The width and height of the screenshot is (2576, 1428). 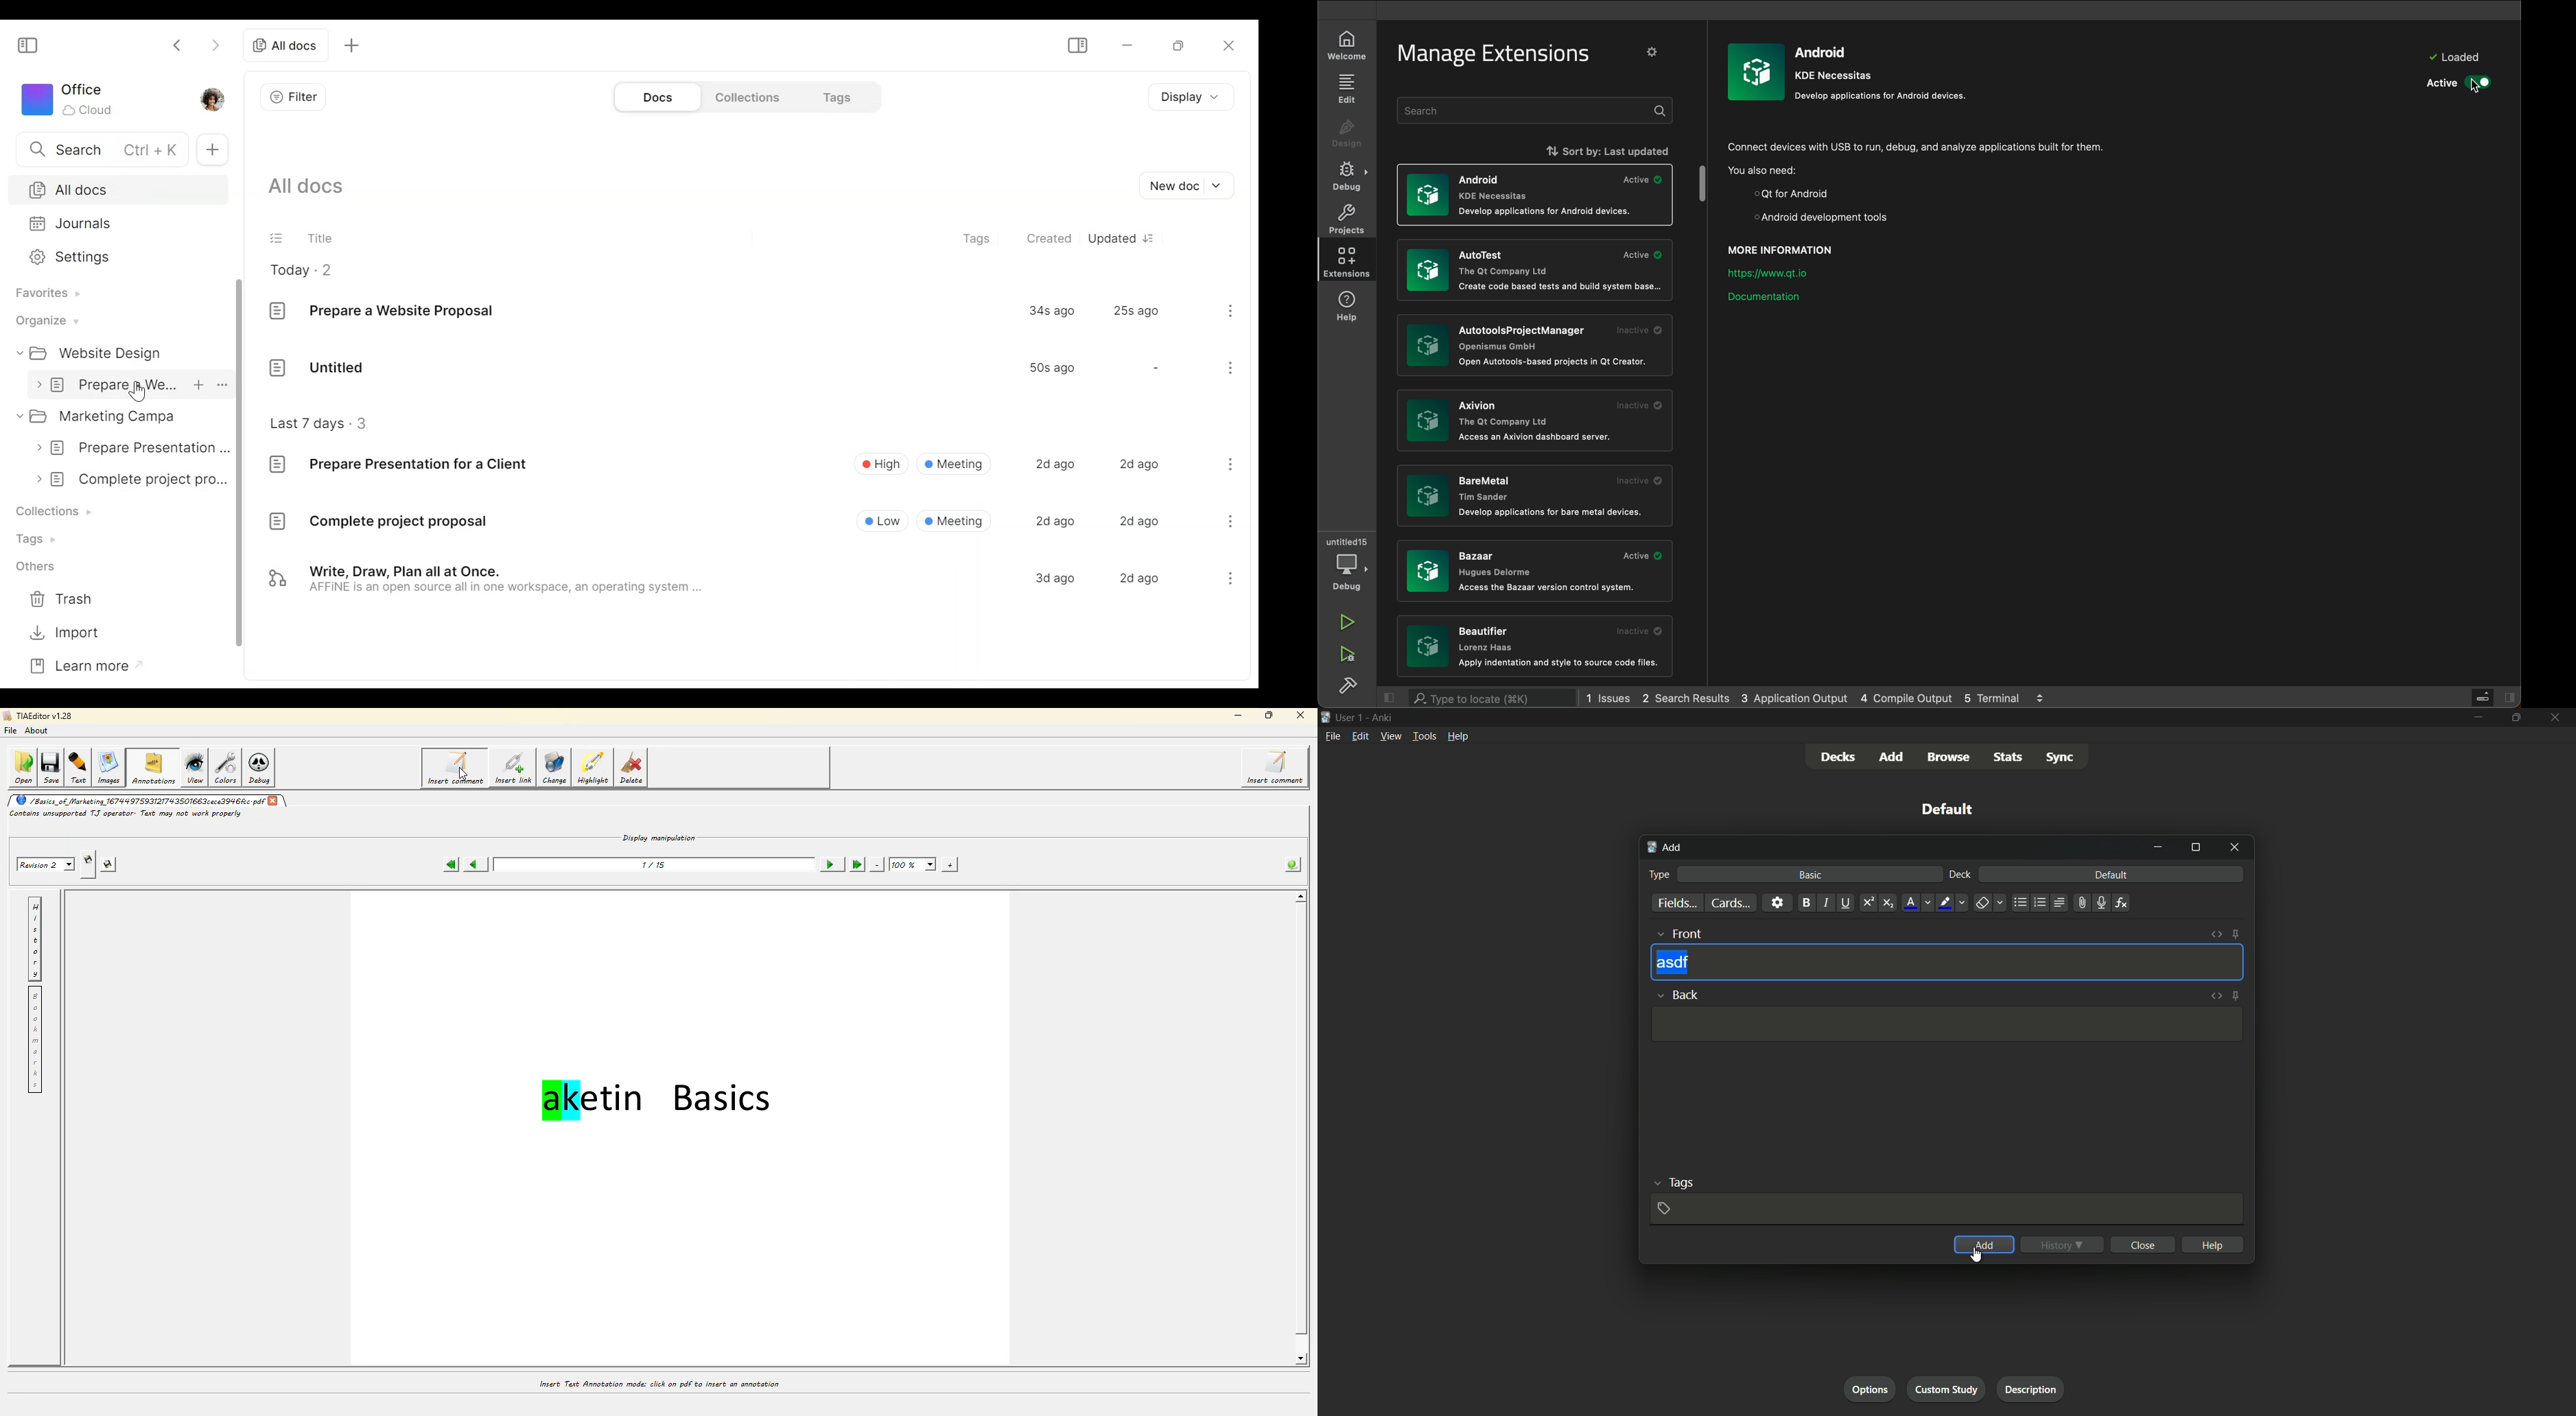 I want to click on superscript, so click(x=1868, y=903).